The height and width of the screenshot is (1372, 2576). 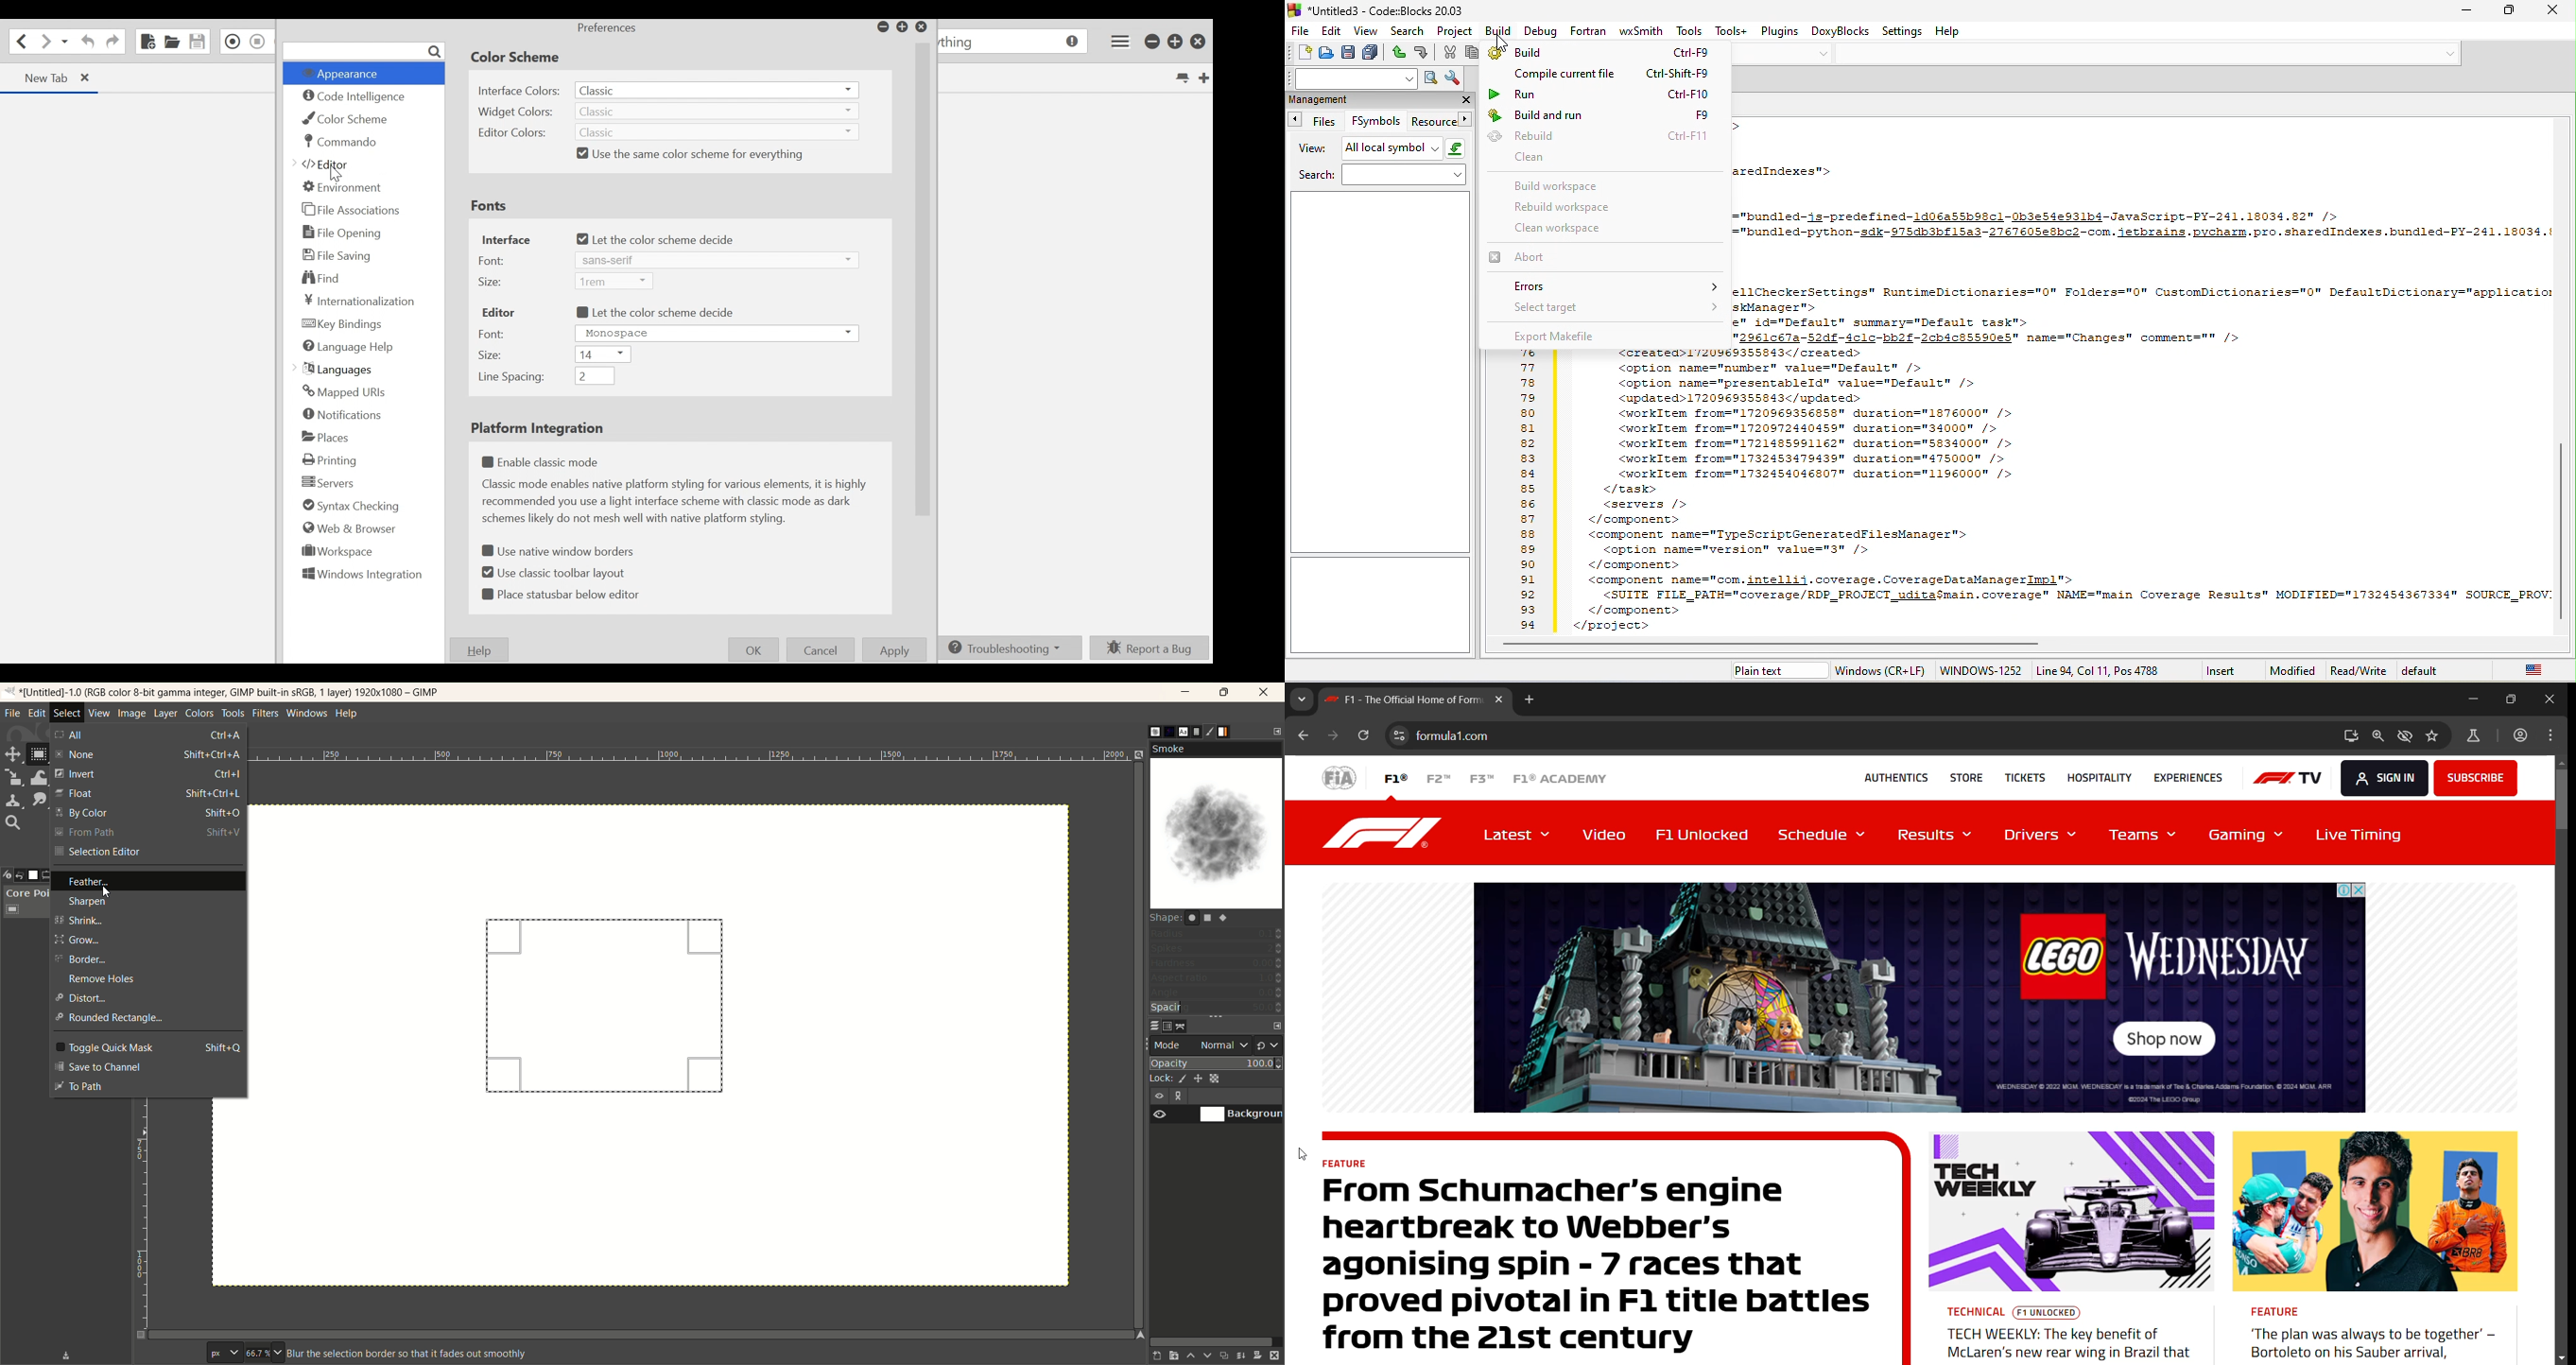 What do you see at coordinates (1301, 697) in the screenshot?
I see `search tabs` at bounding box center [1301, 697].